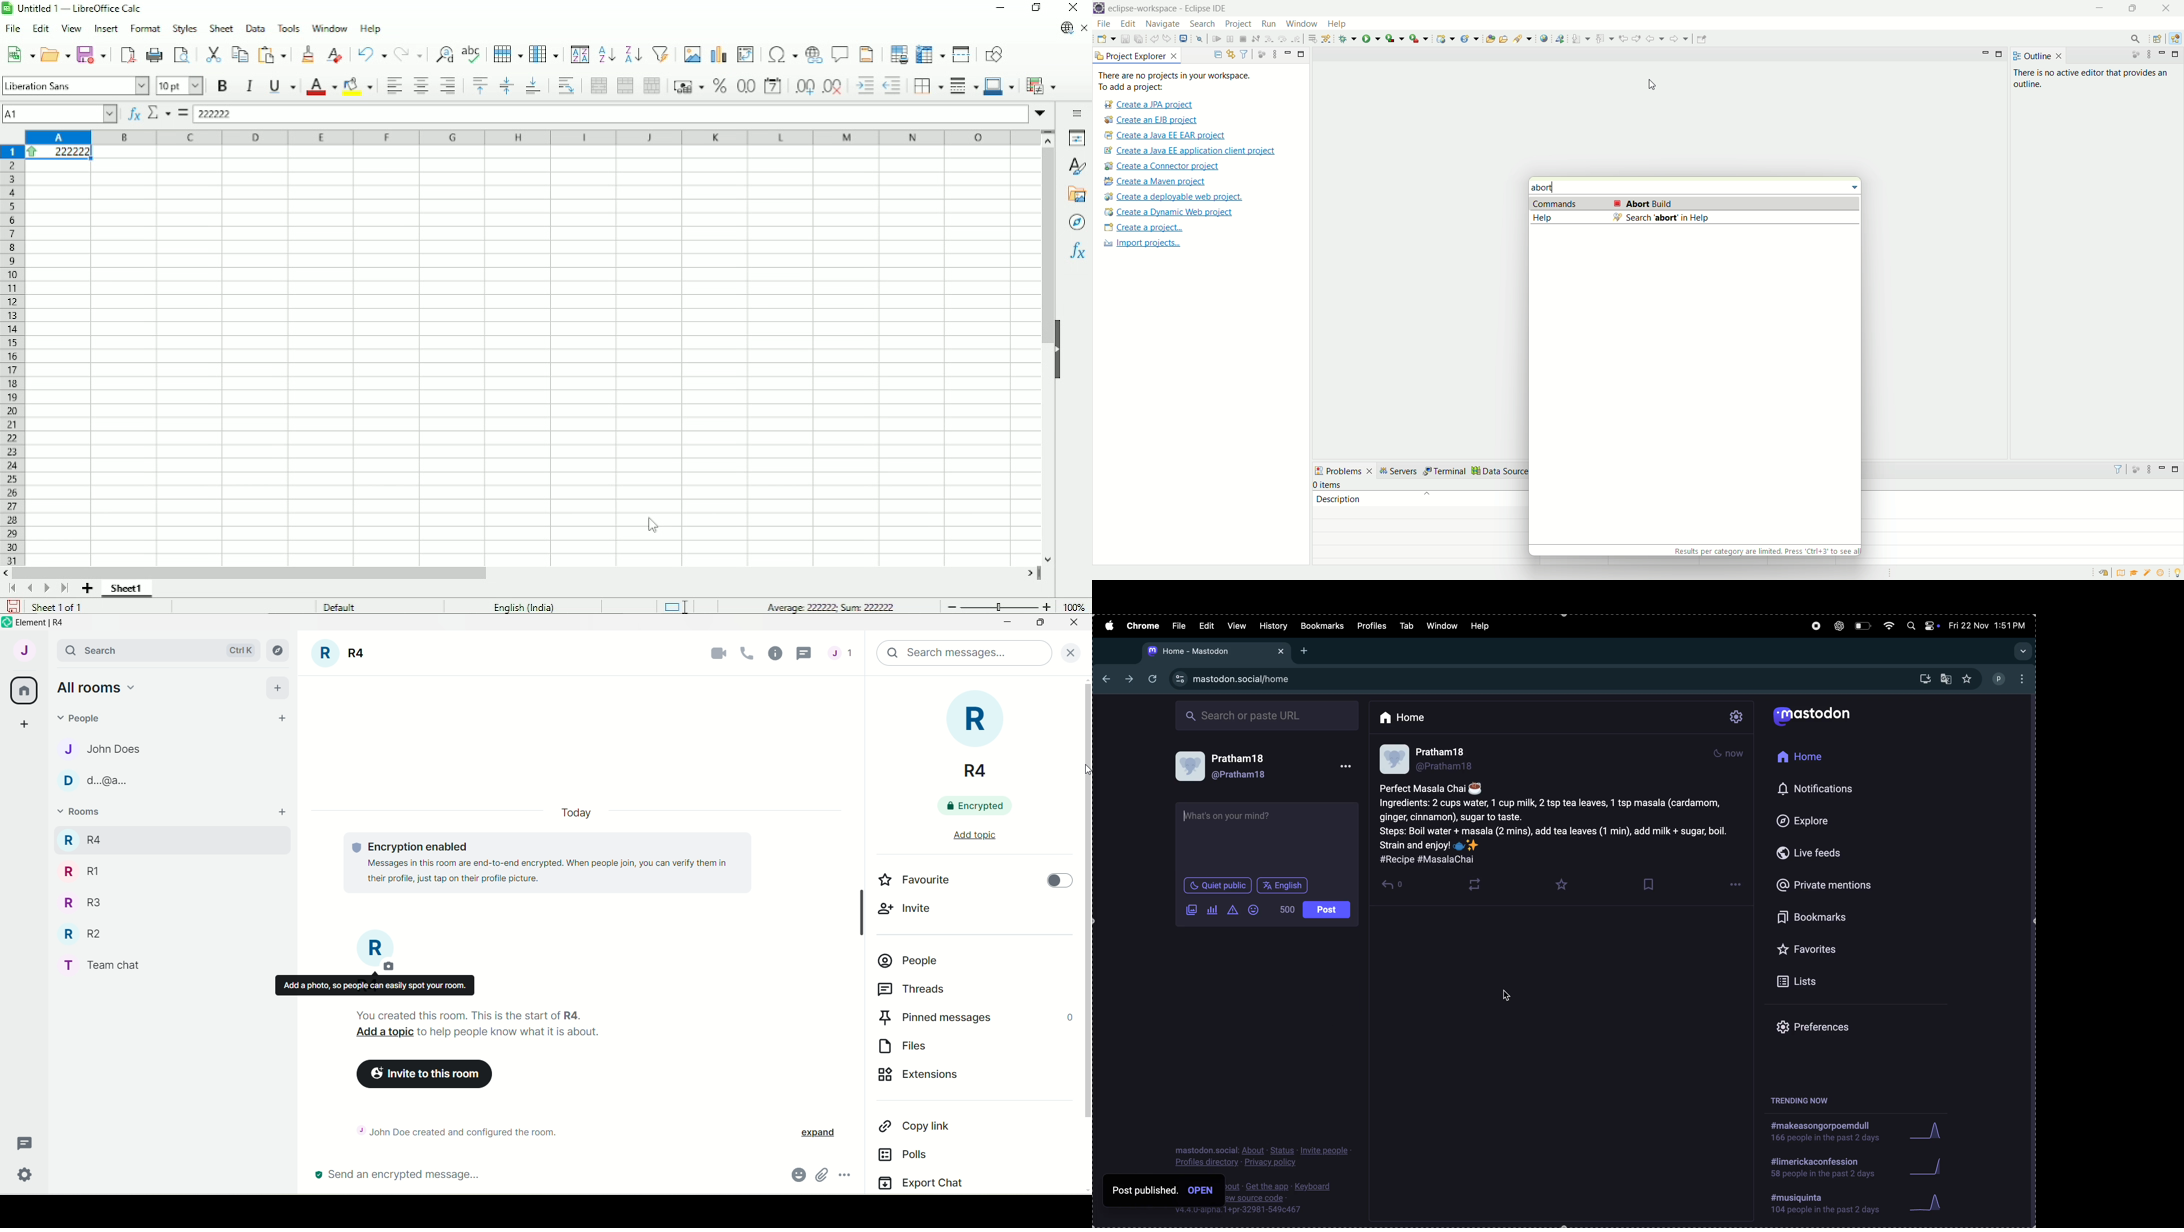  I want to click on hashtags, so click(1824, 1204).